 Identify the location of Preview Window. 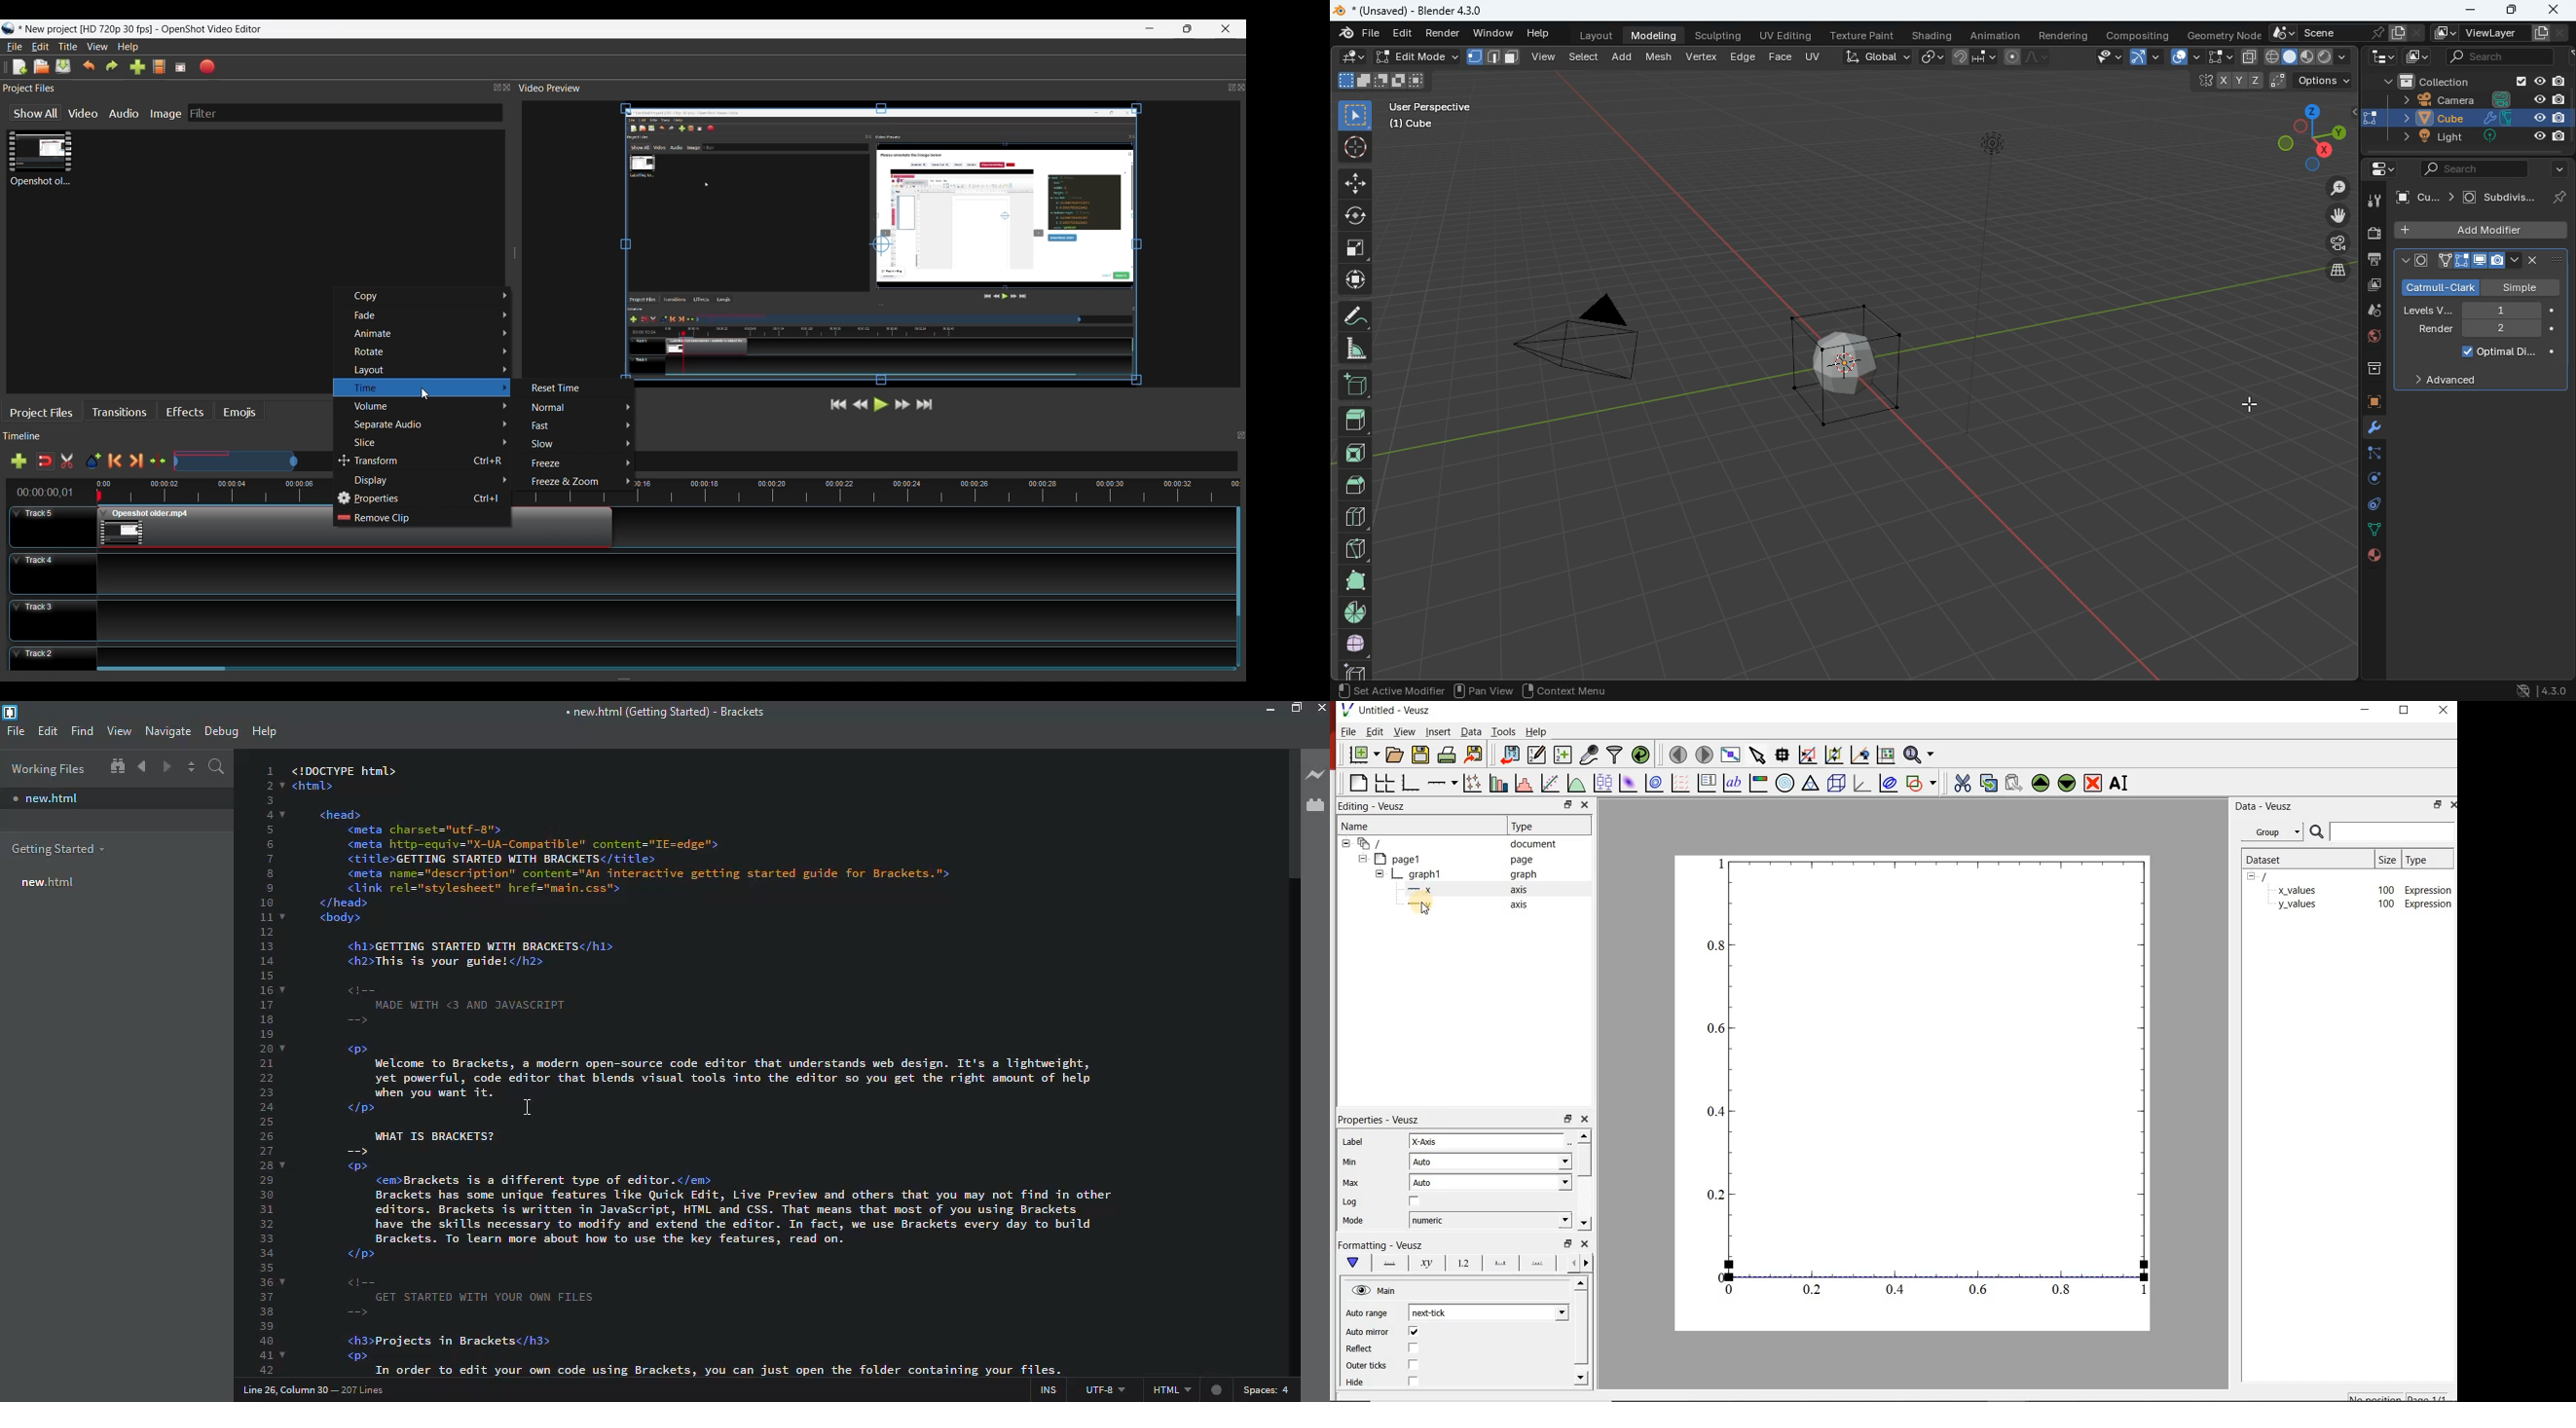
(883, 247).